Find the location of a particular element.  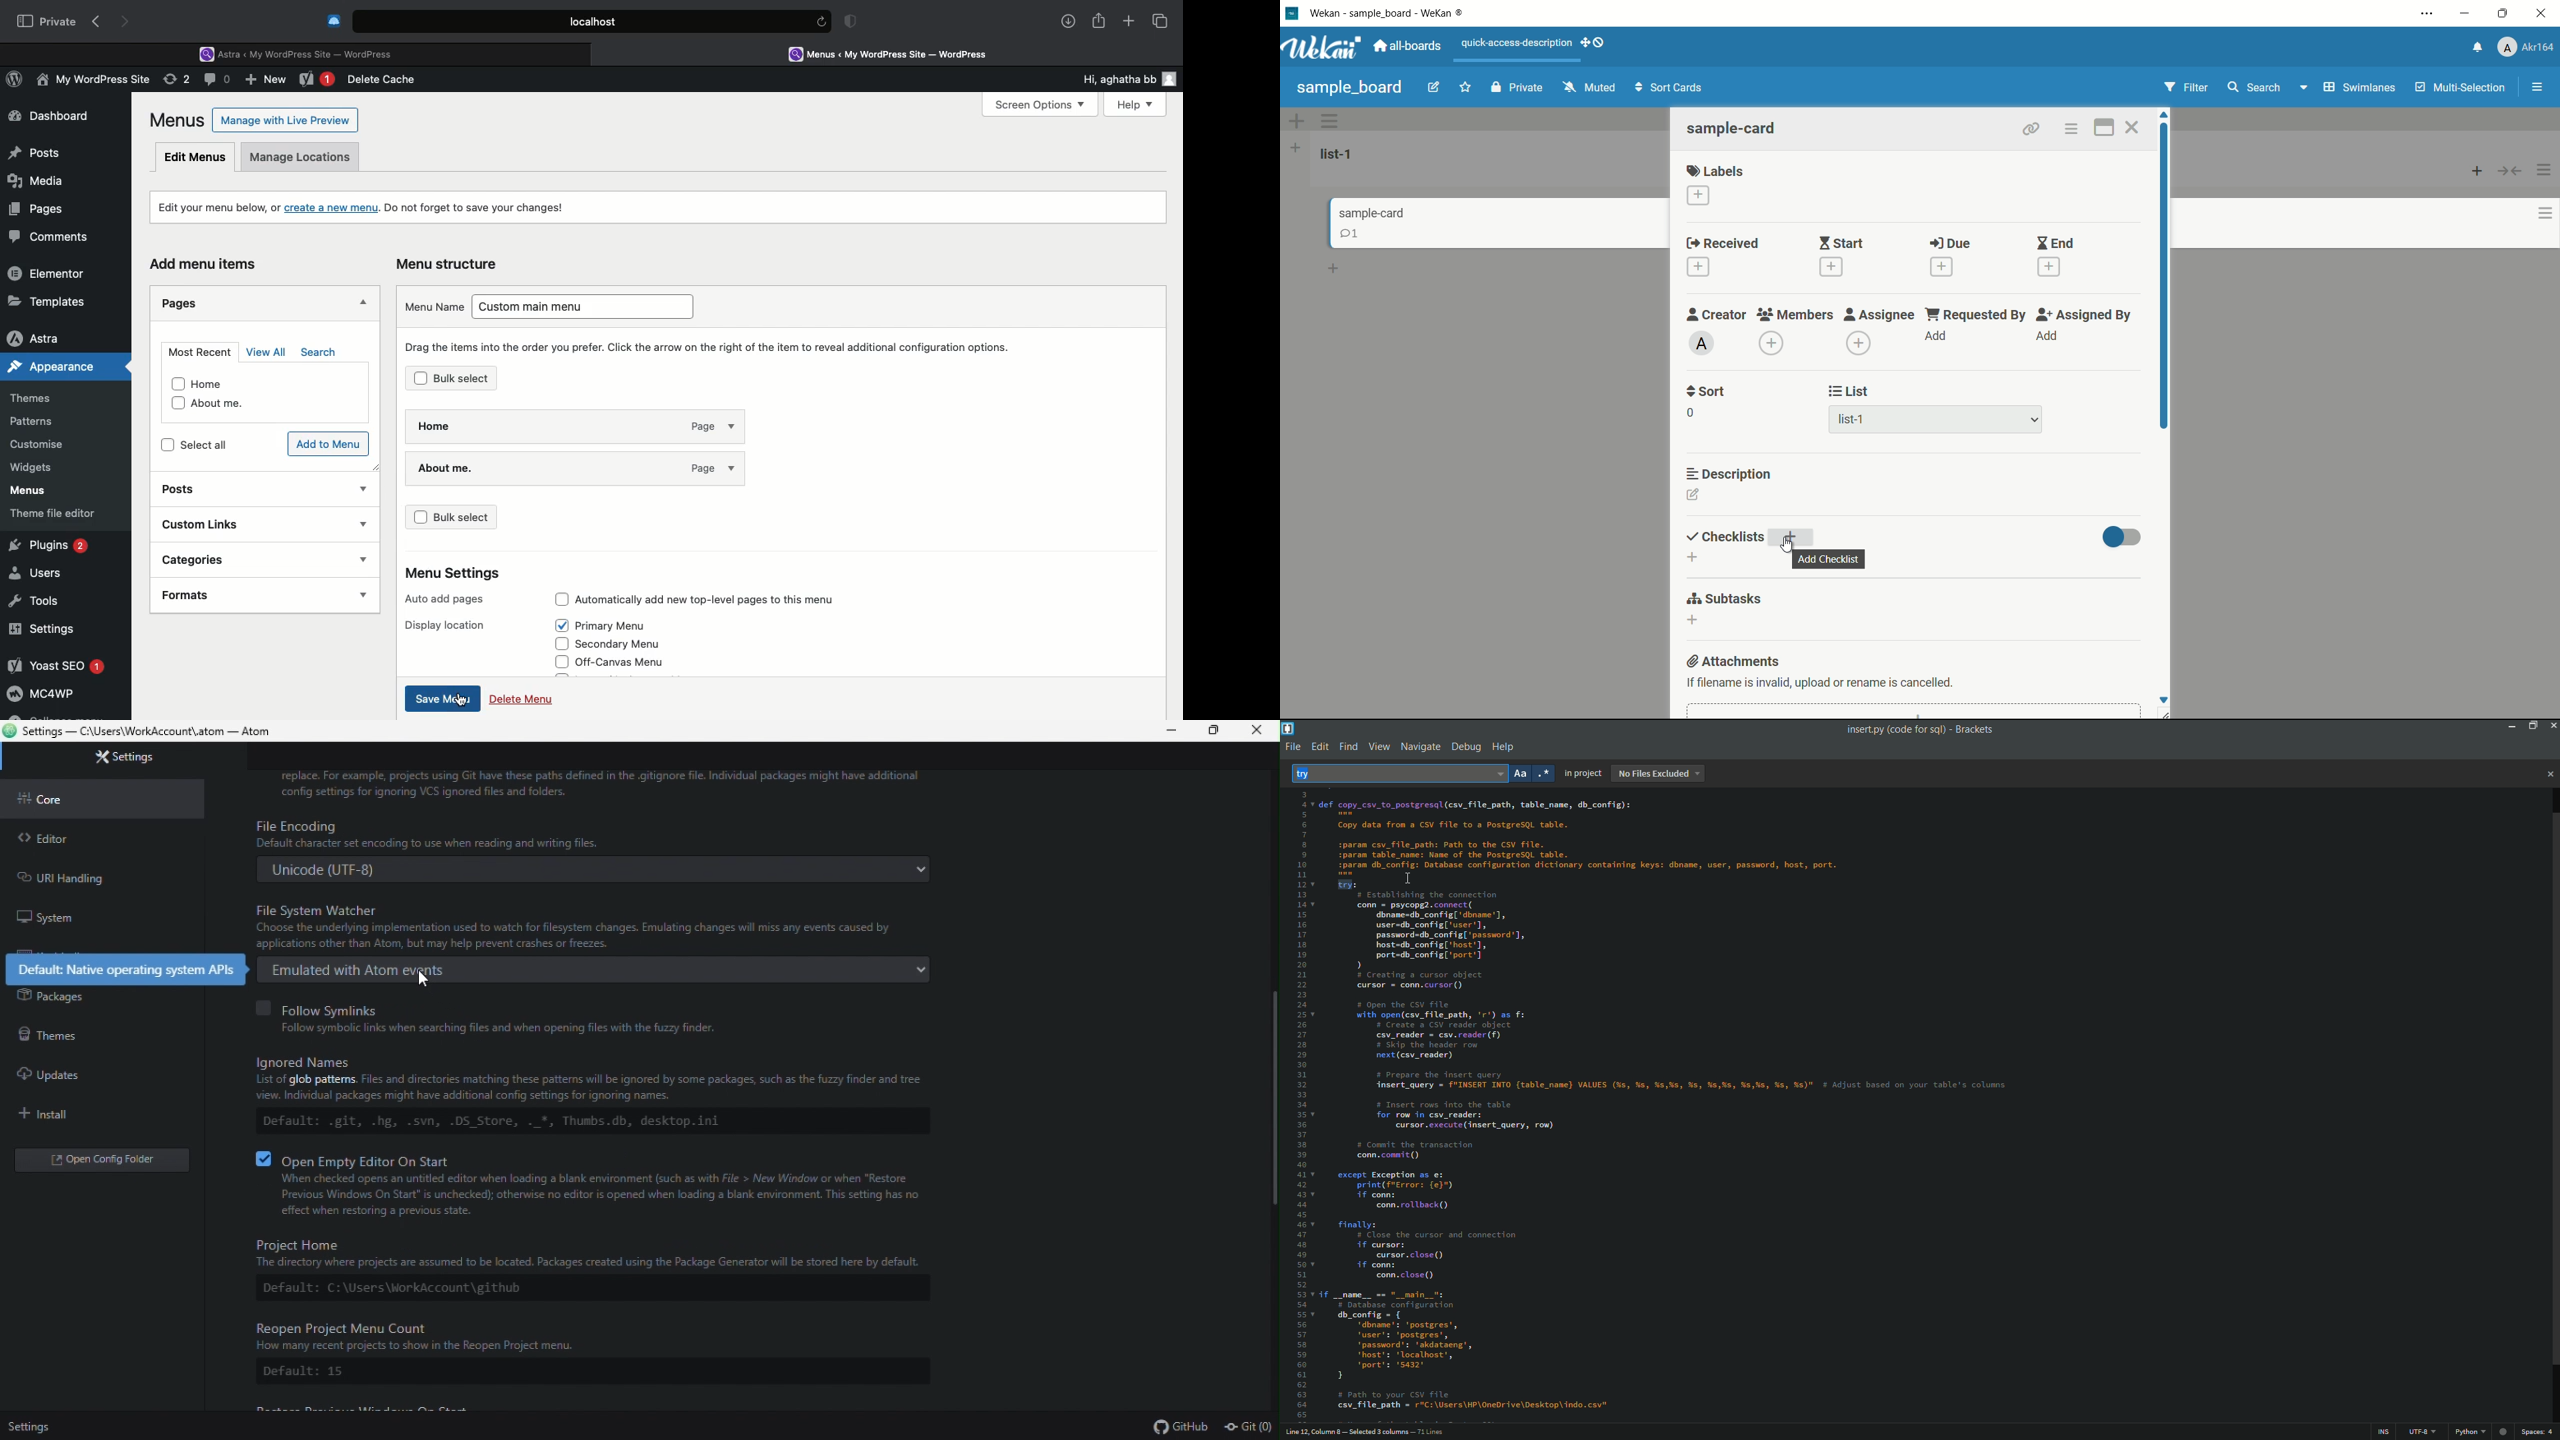

add checklist is located at coordinates (1695, 557).